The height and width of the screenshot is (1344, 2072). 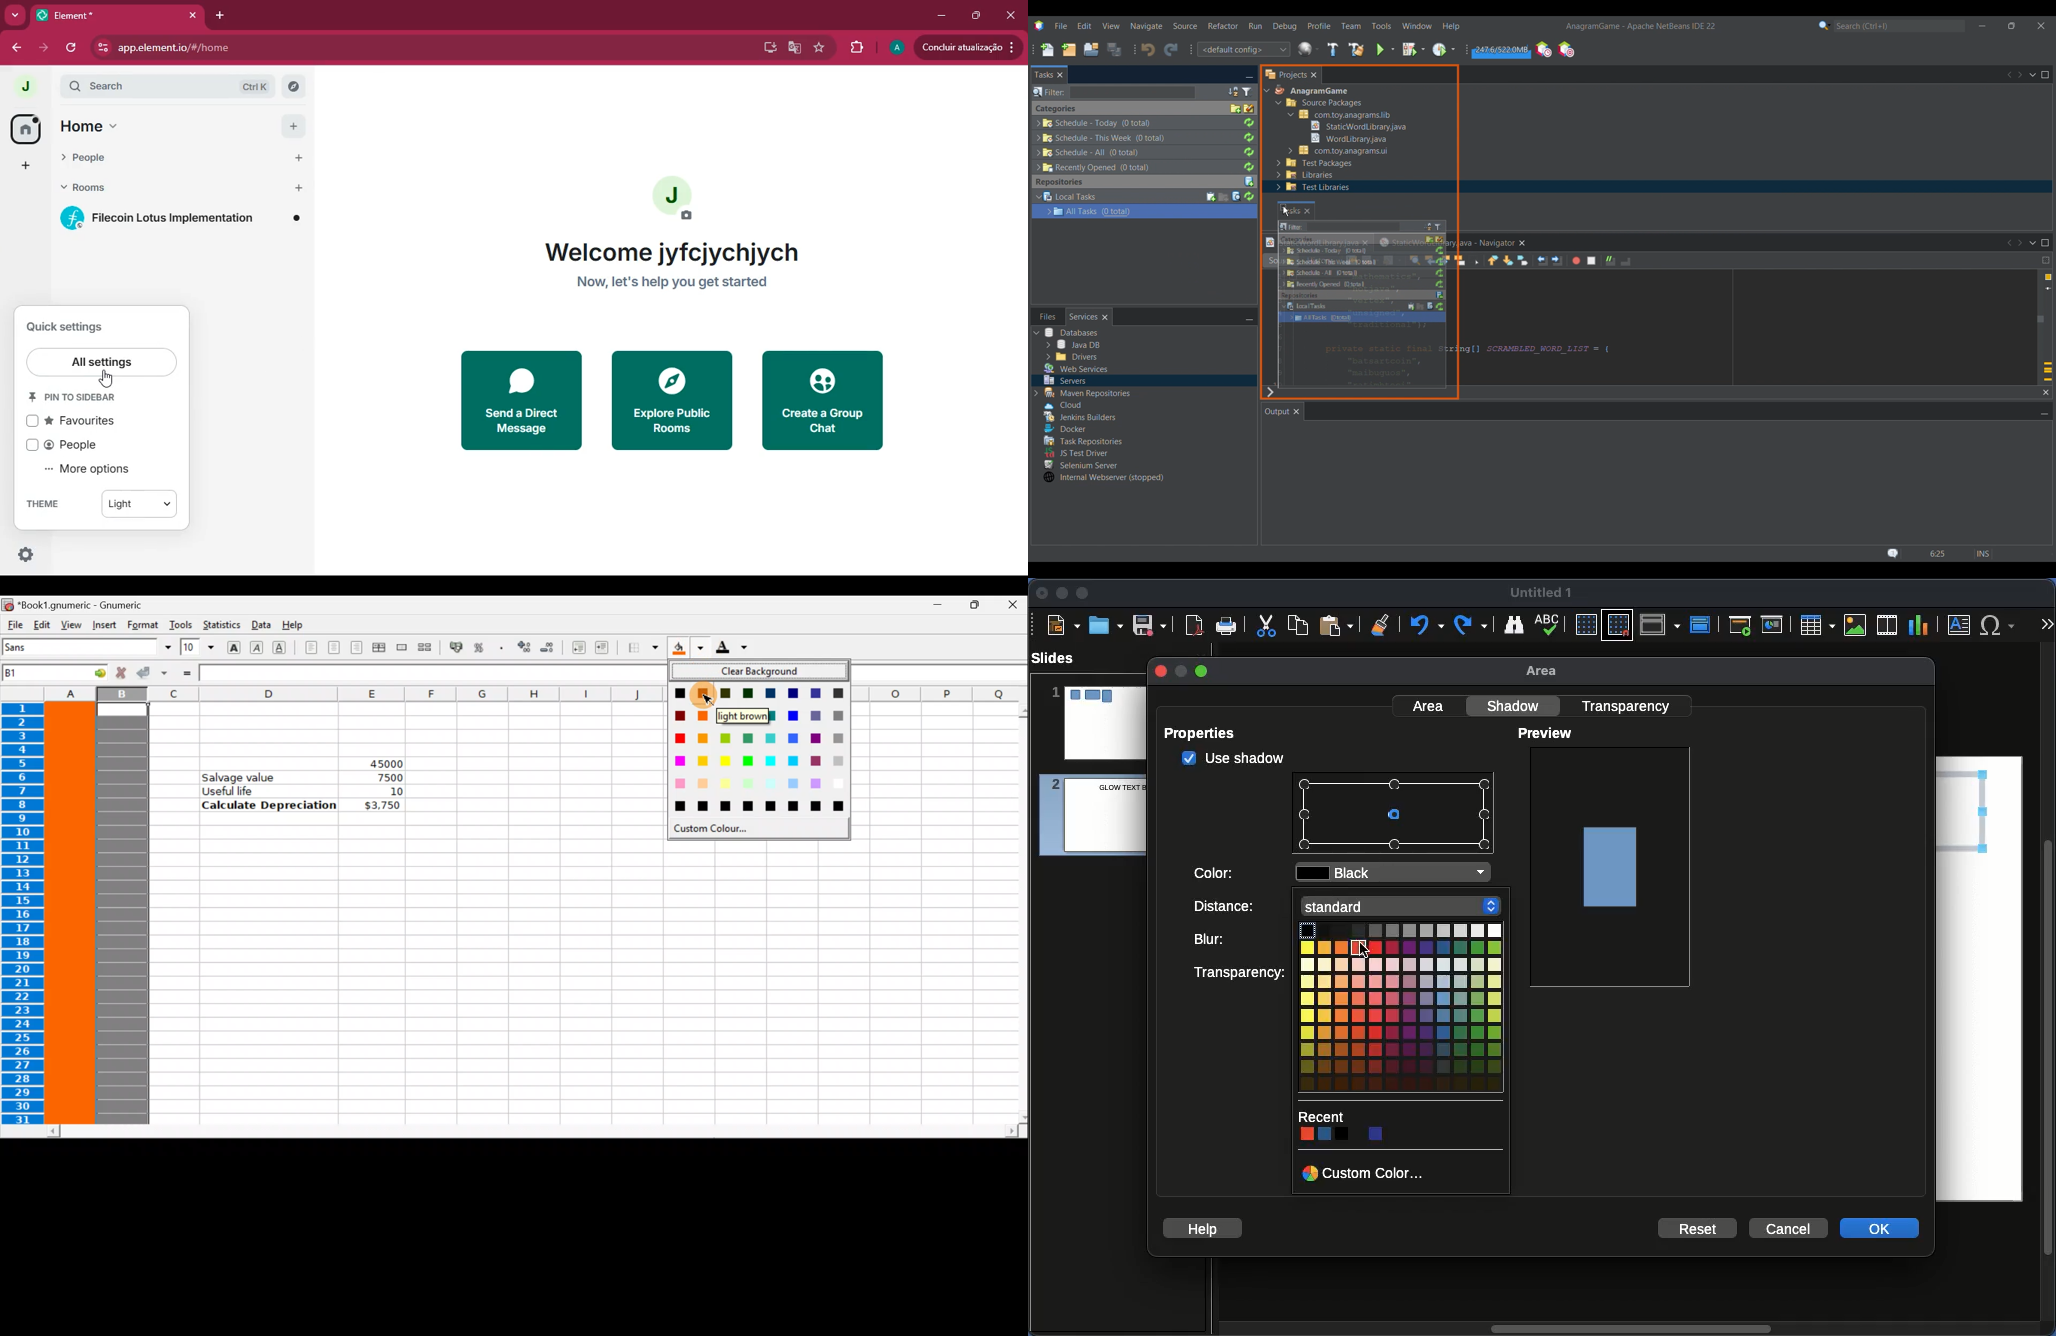 What do you see at coordinates (576, 648) in the screenshot?
I see `Decrease indent, align contents to the left` at bounding box center [576, 648].